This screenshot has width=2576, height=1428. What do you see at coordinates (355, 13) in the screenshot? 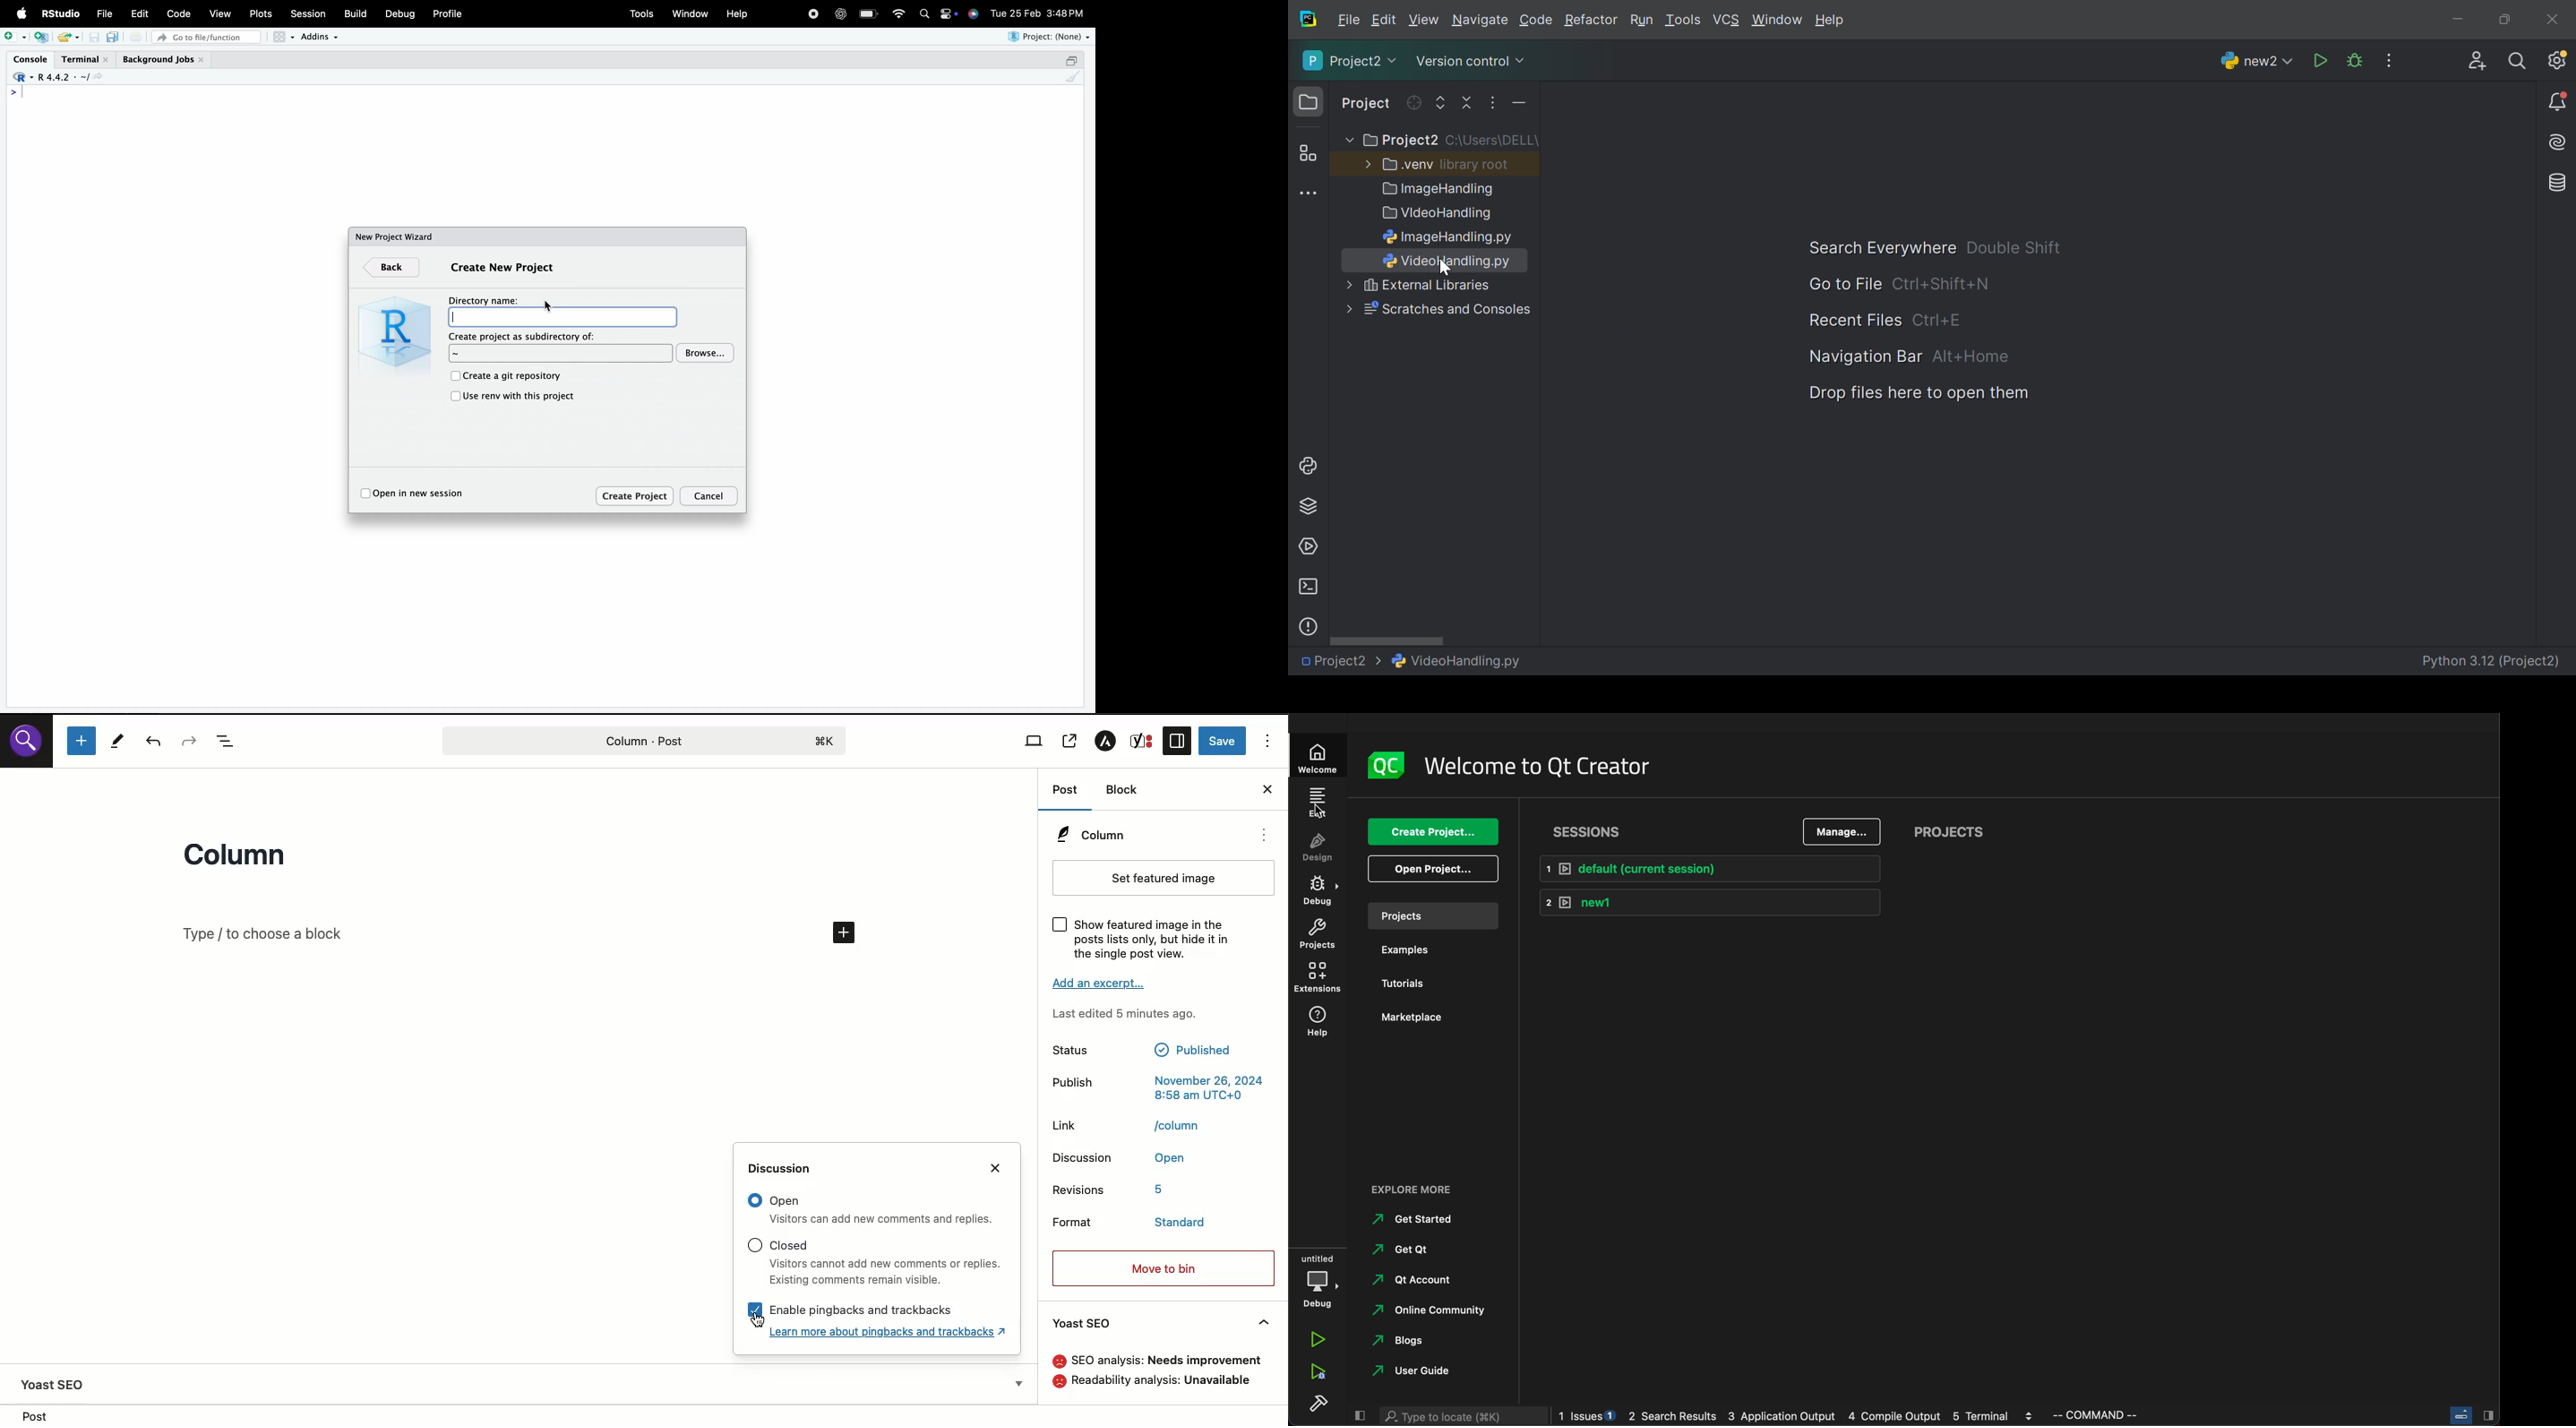
I see `Build` at bounding box center [355, 13].